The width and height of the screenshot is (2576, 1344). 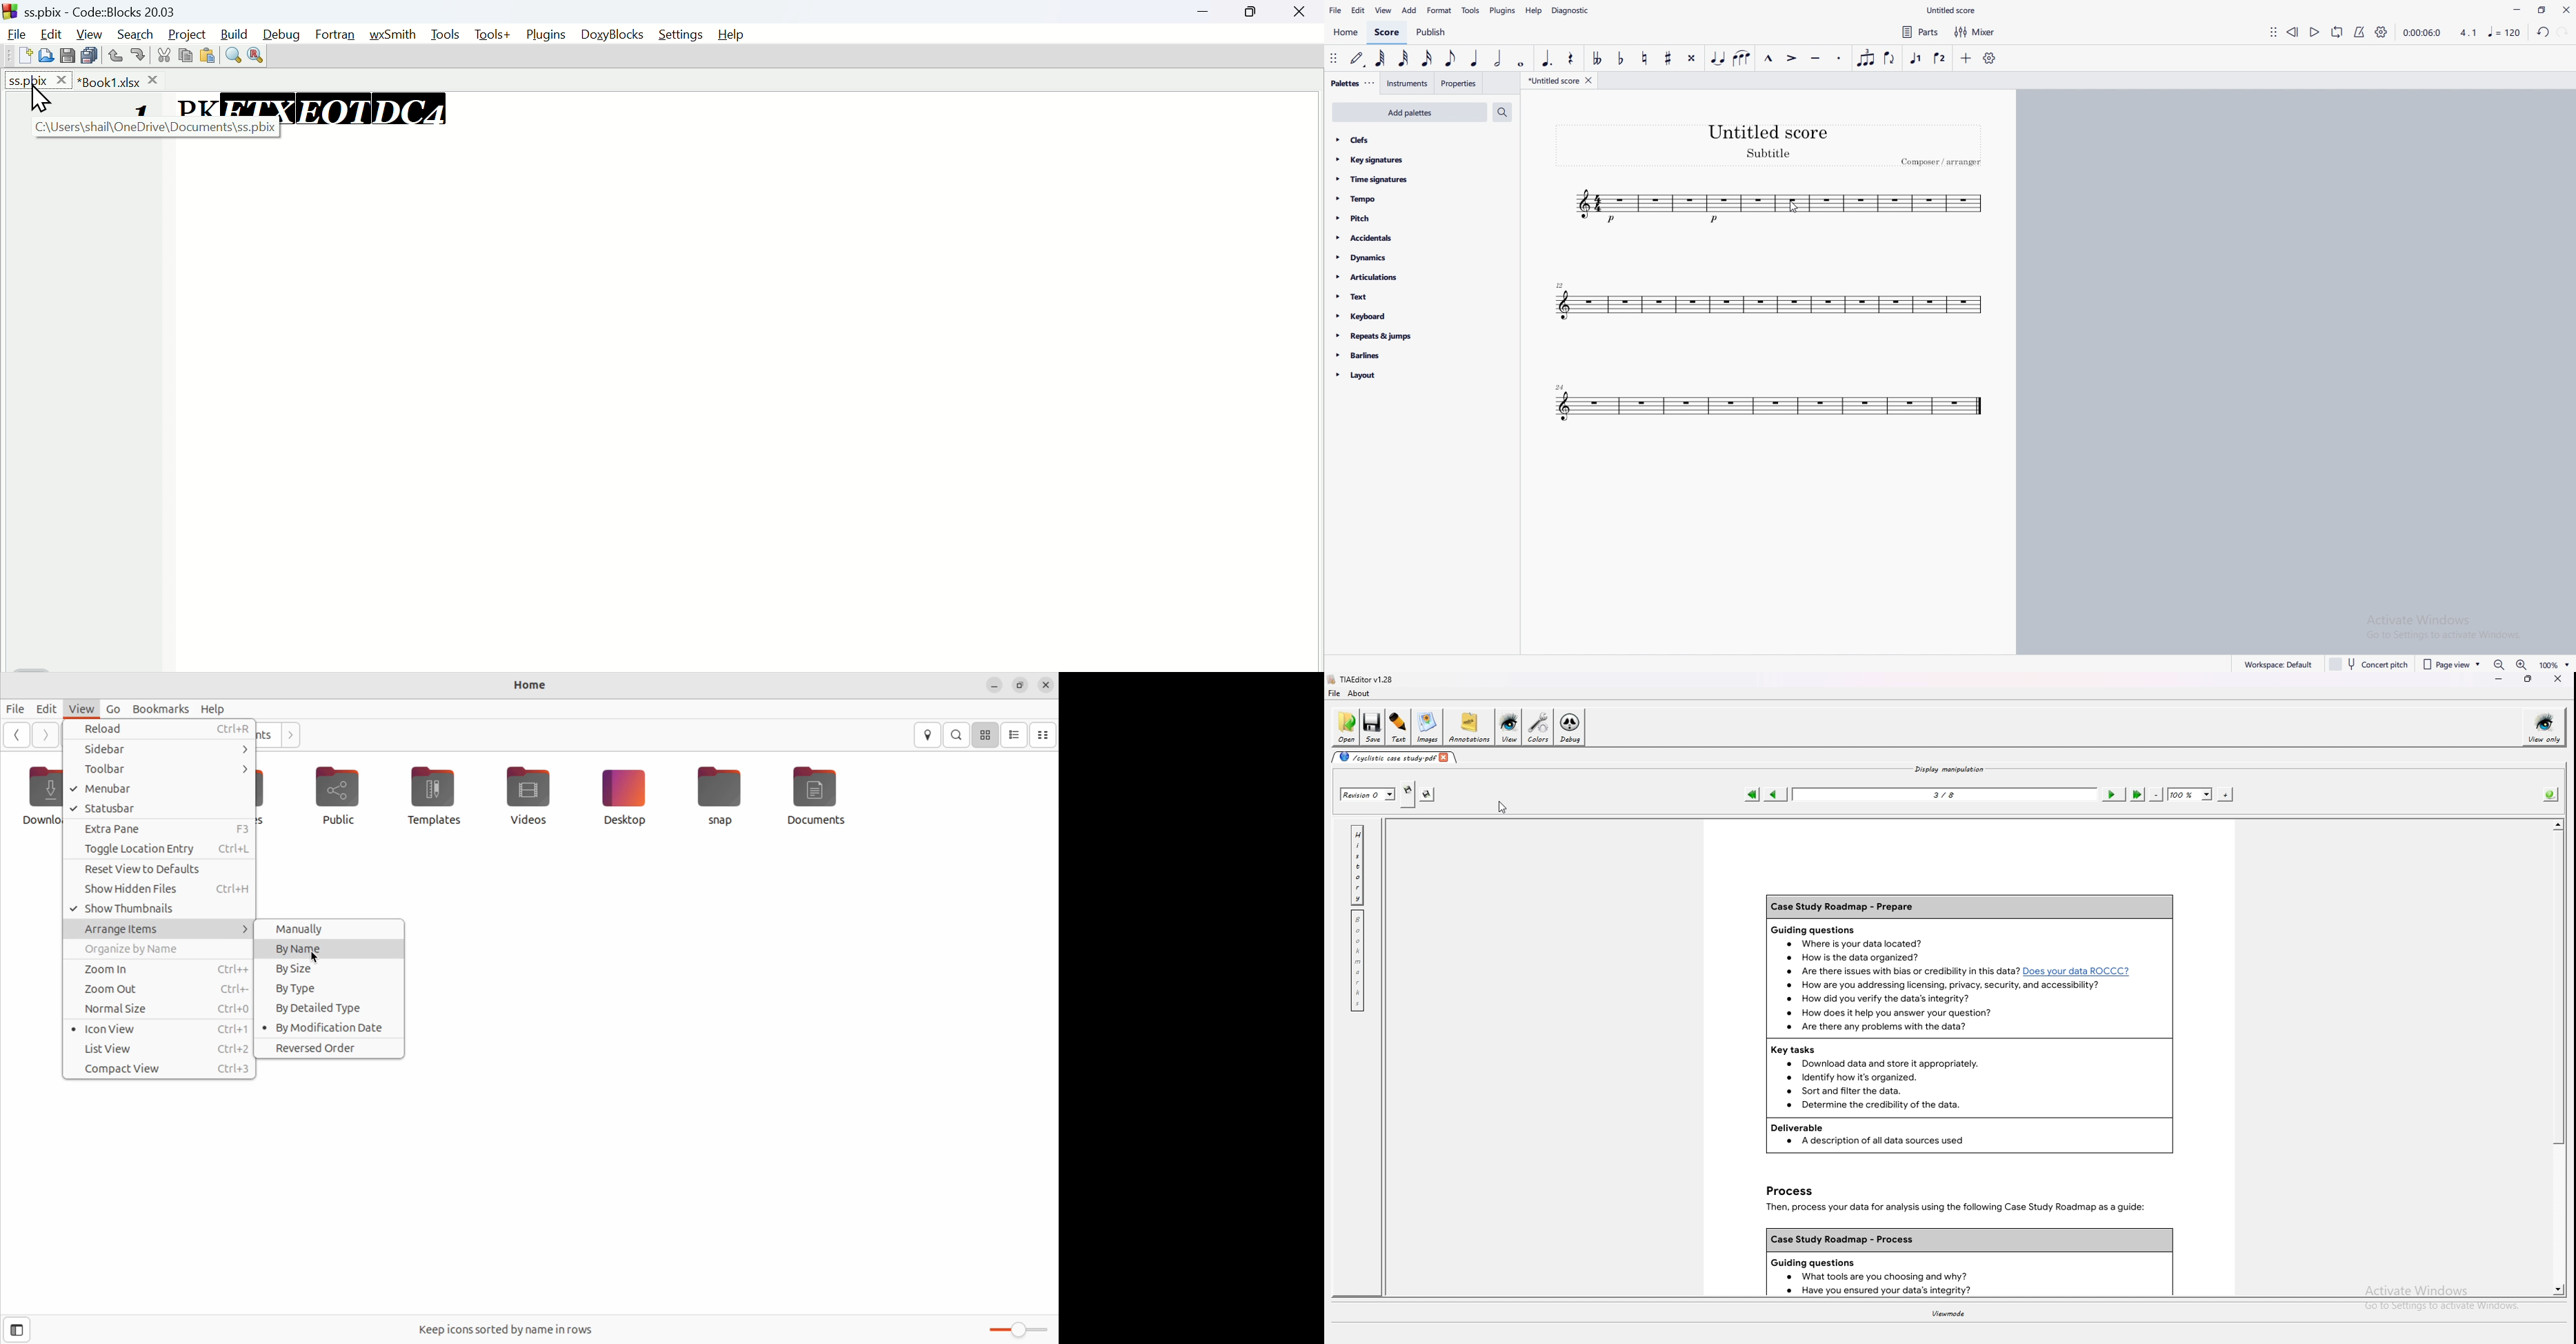 I want to click on status bar, so click(x=160, y=809).